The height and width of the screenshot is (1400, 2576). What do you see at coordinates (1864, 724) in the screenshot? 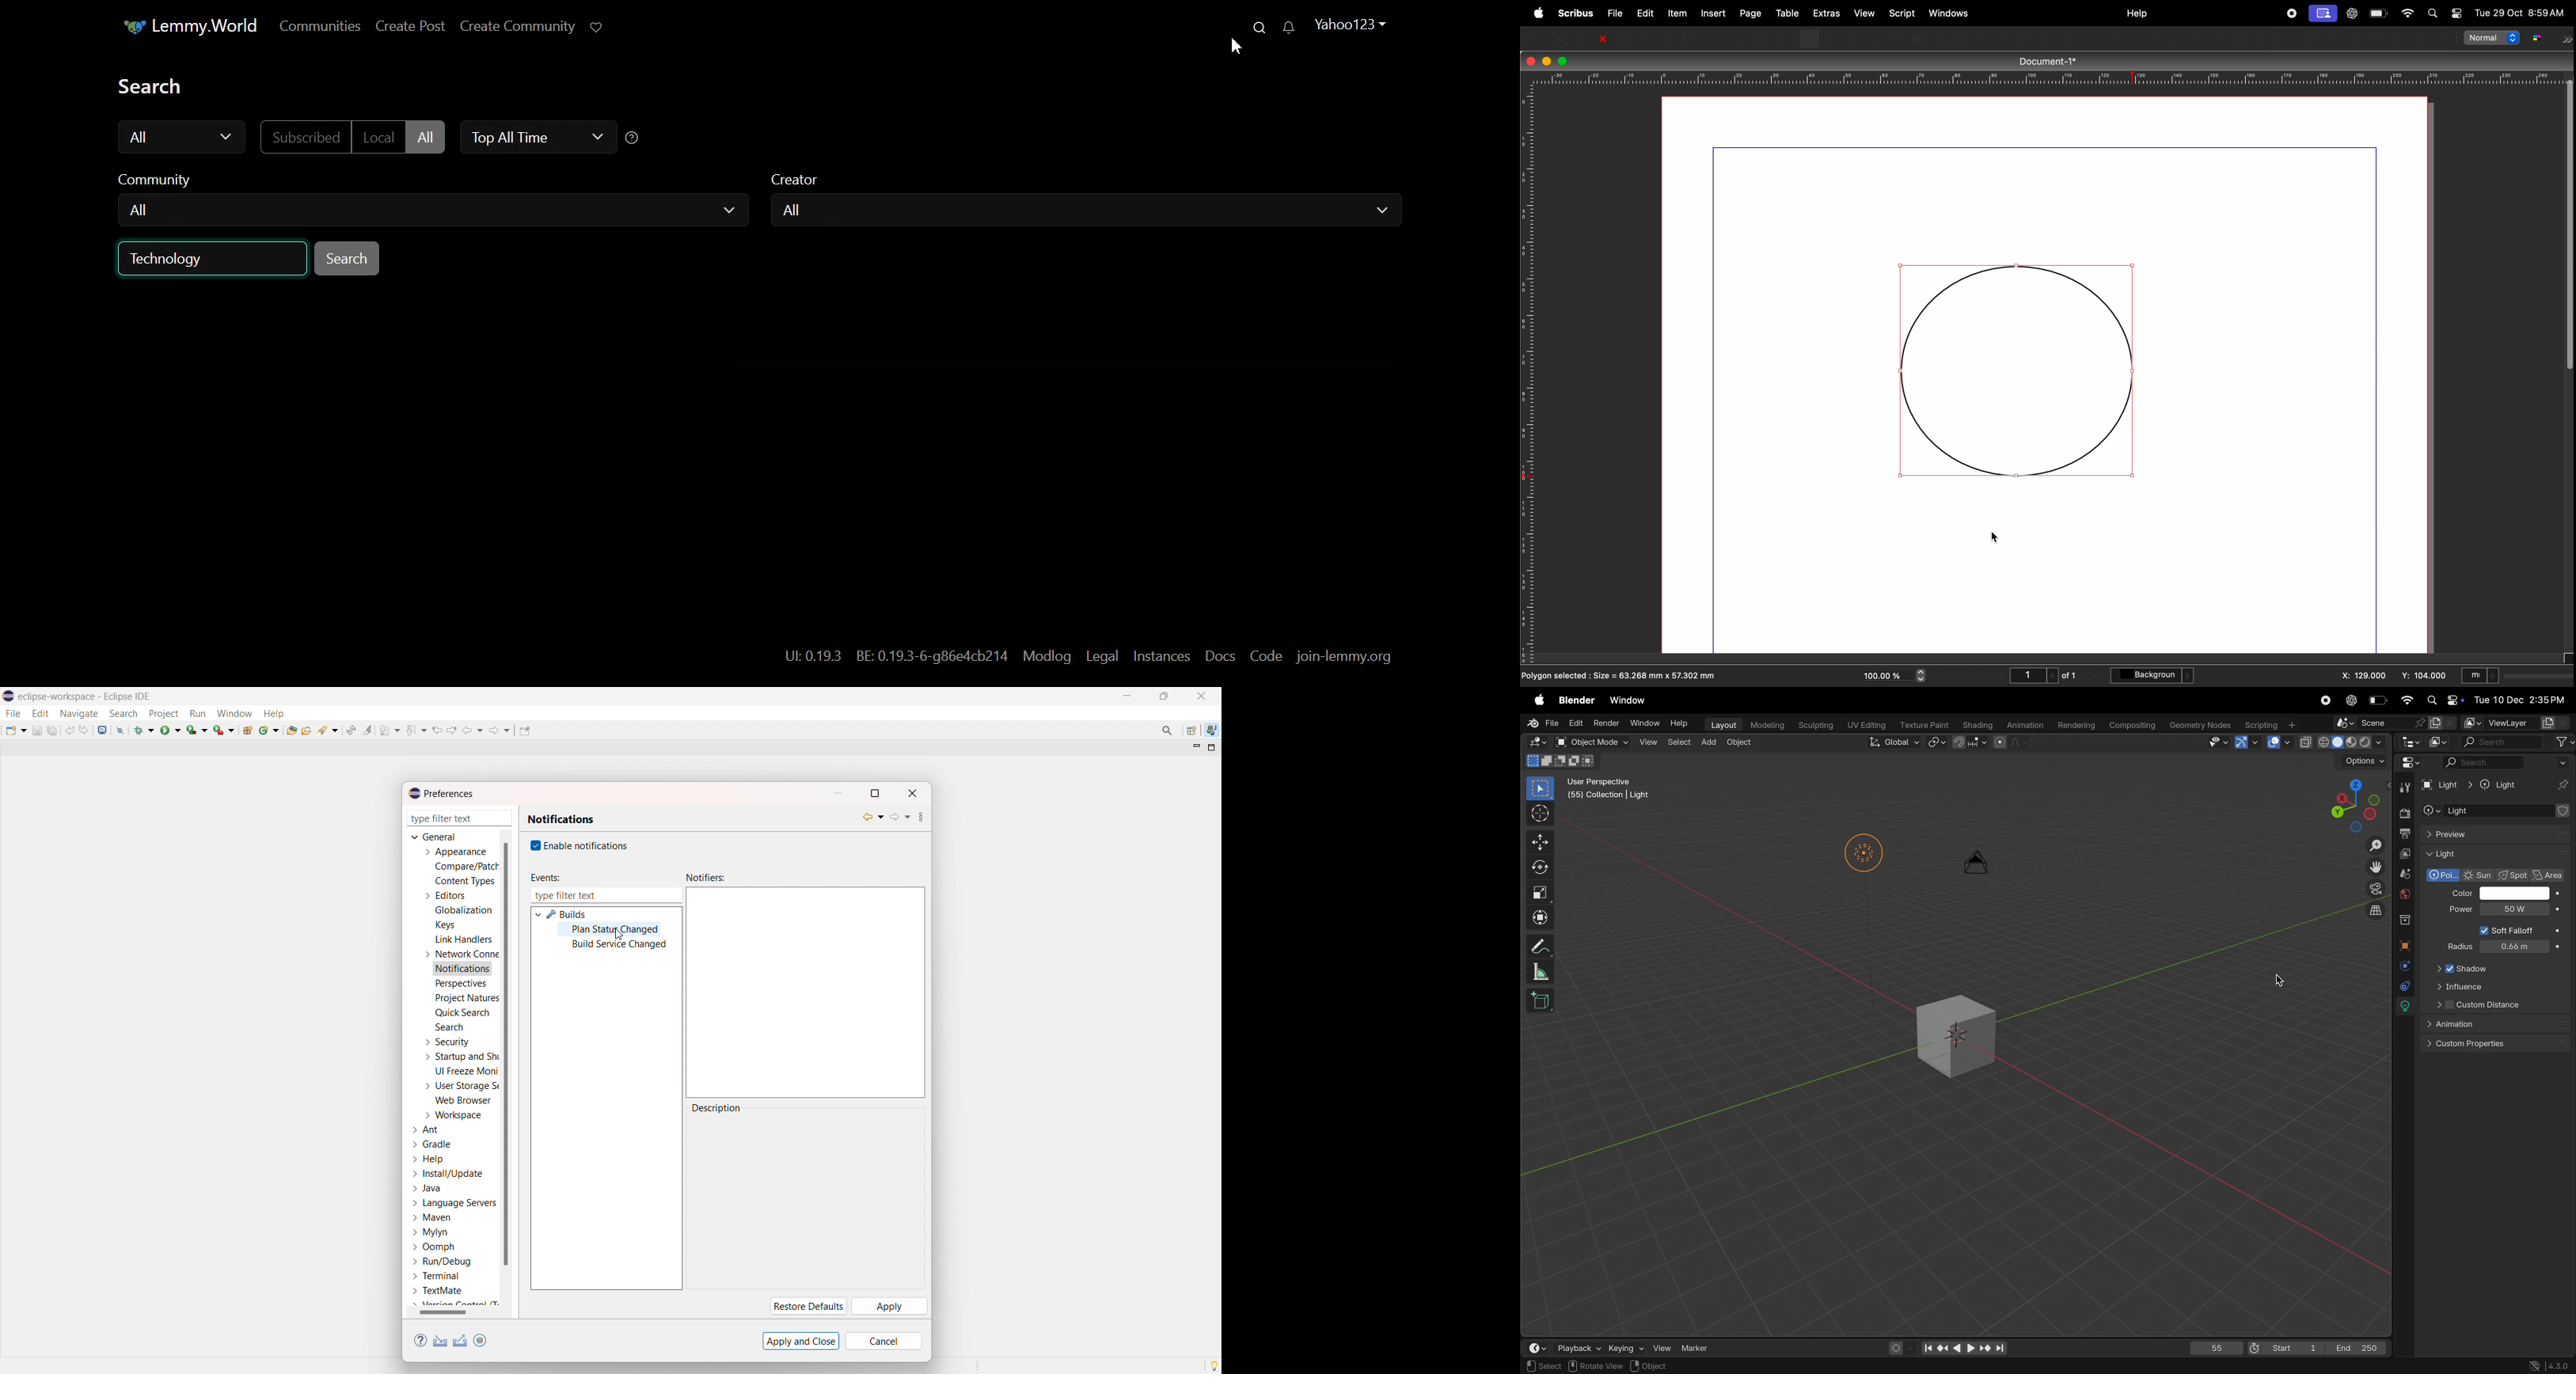
I see `Uv editing` at bounding box center [1864, 724].